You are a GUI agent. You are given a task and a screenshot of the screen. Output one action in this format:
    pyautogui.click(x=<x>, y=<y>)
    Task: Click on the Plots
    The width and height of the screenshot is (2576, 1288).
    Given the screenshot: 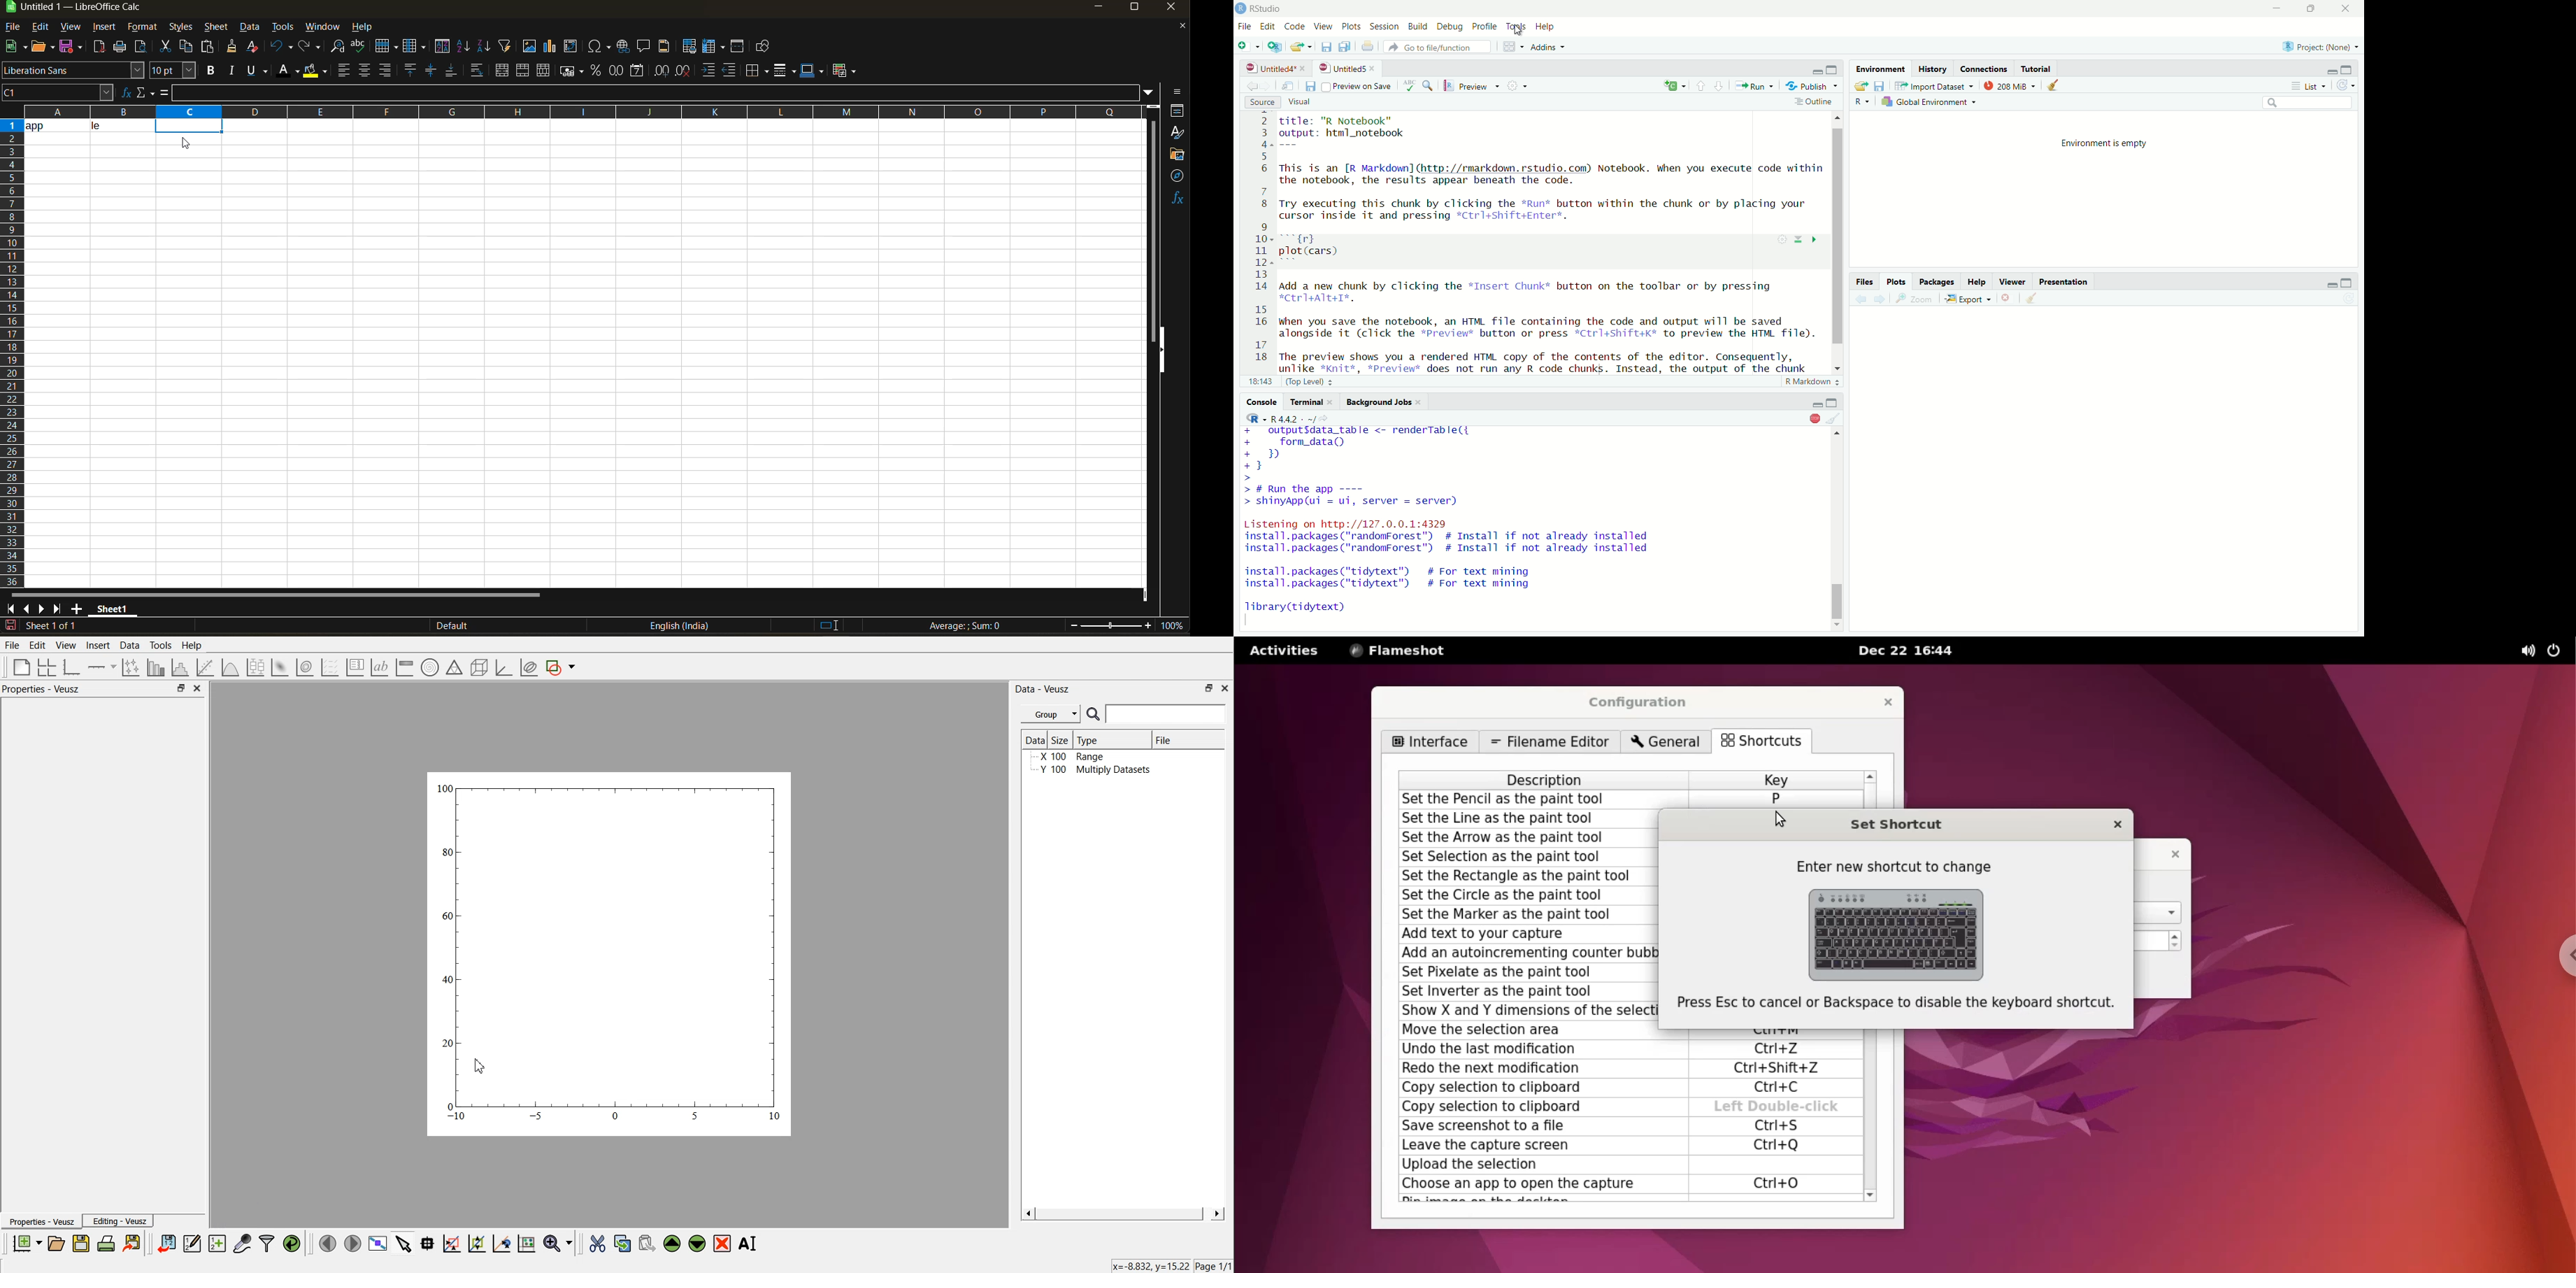 What is the action you would take?
    pyautogui.click(x=1352, y=27)
    